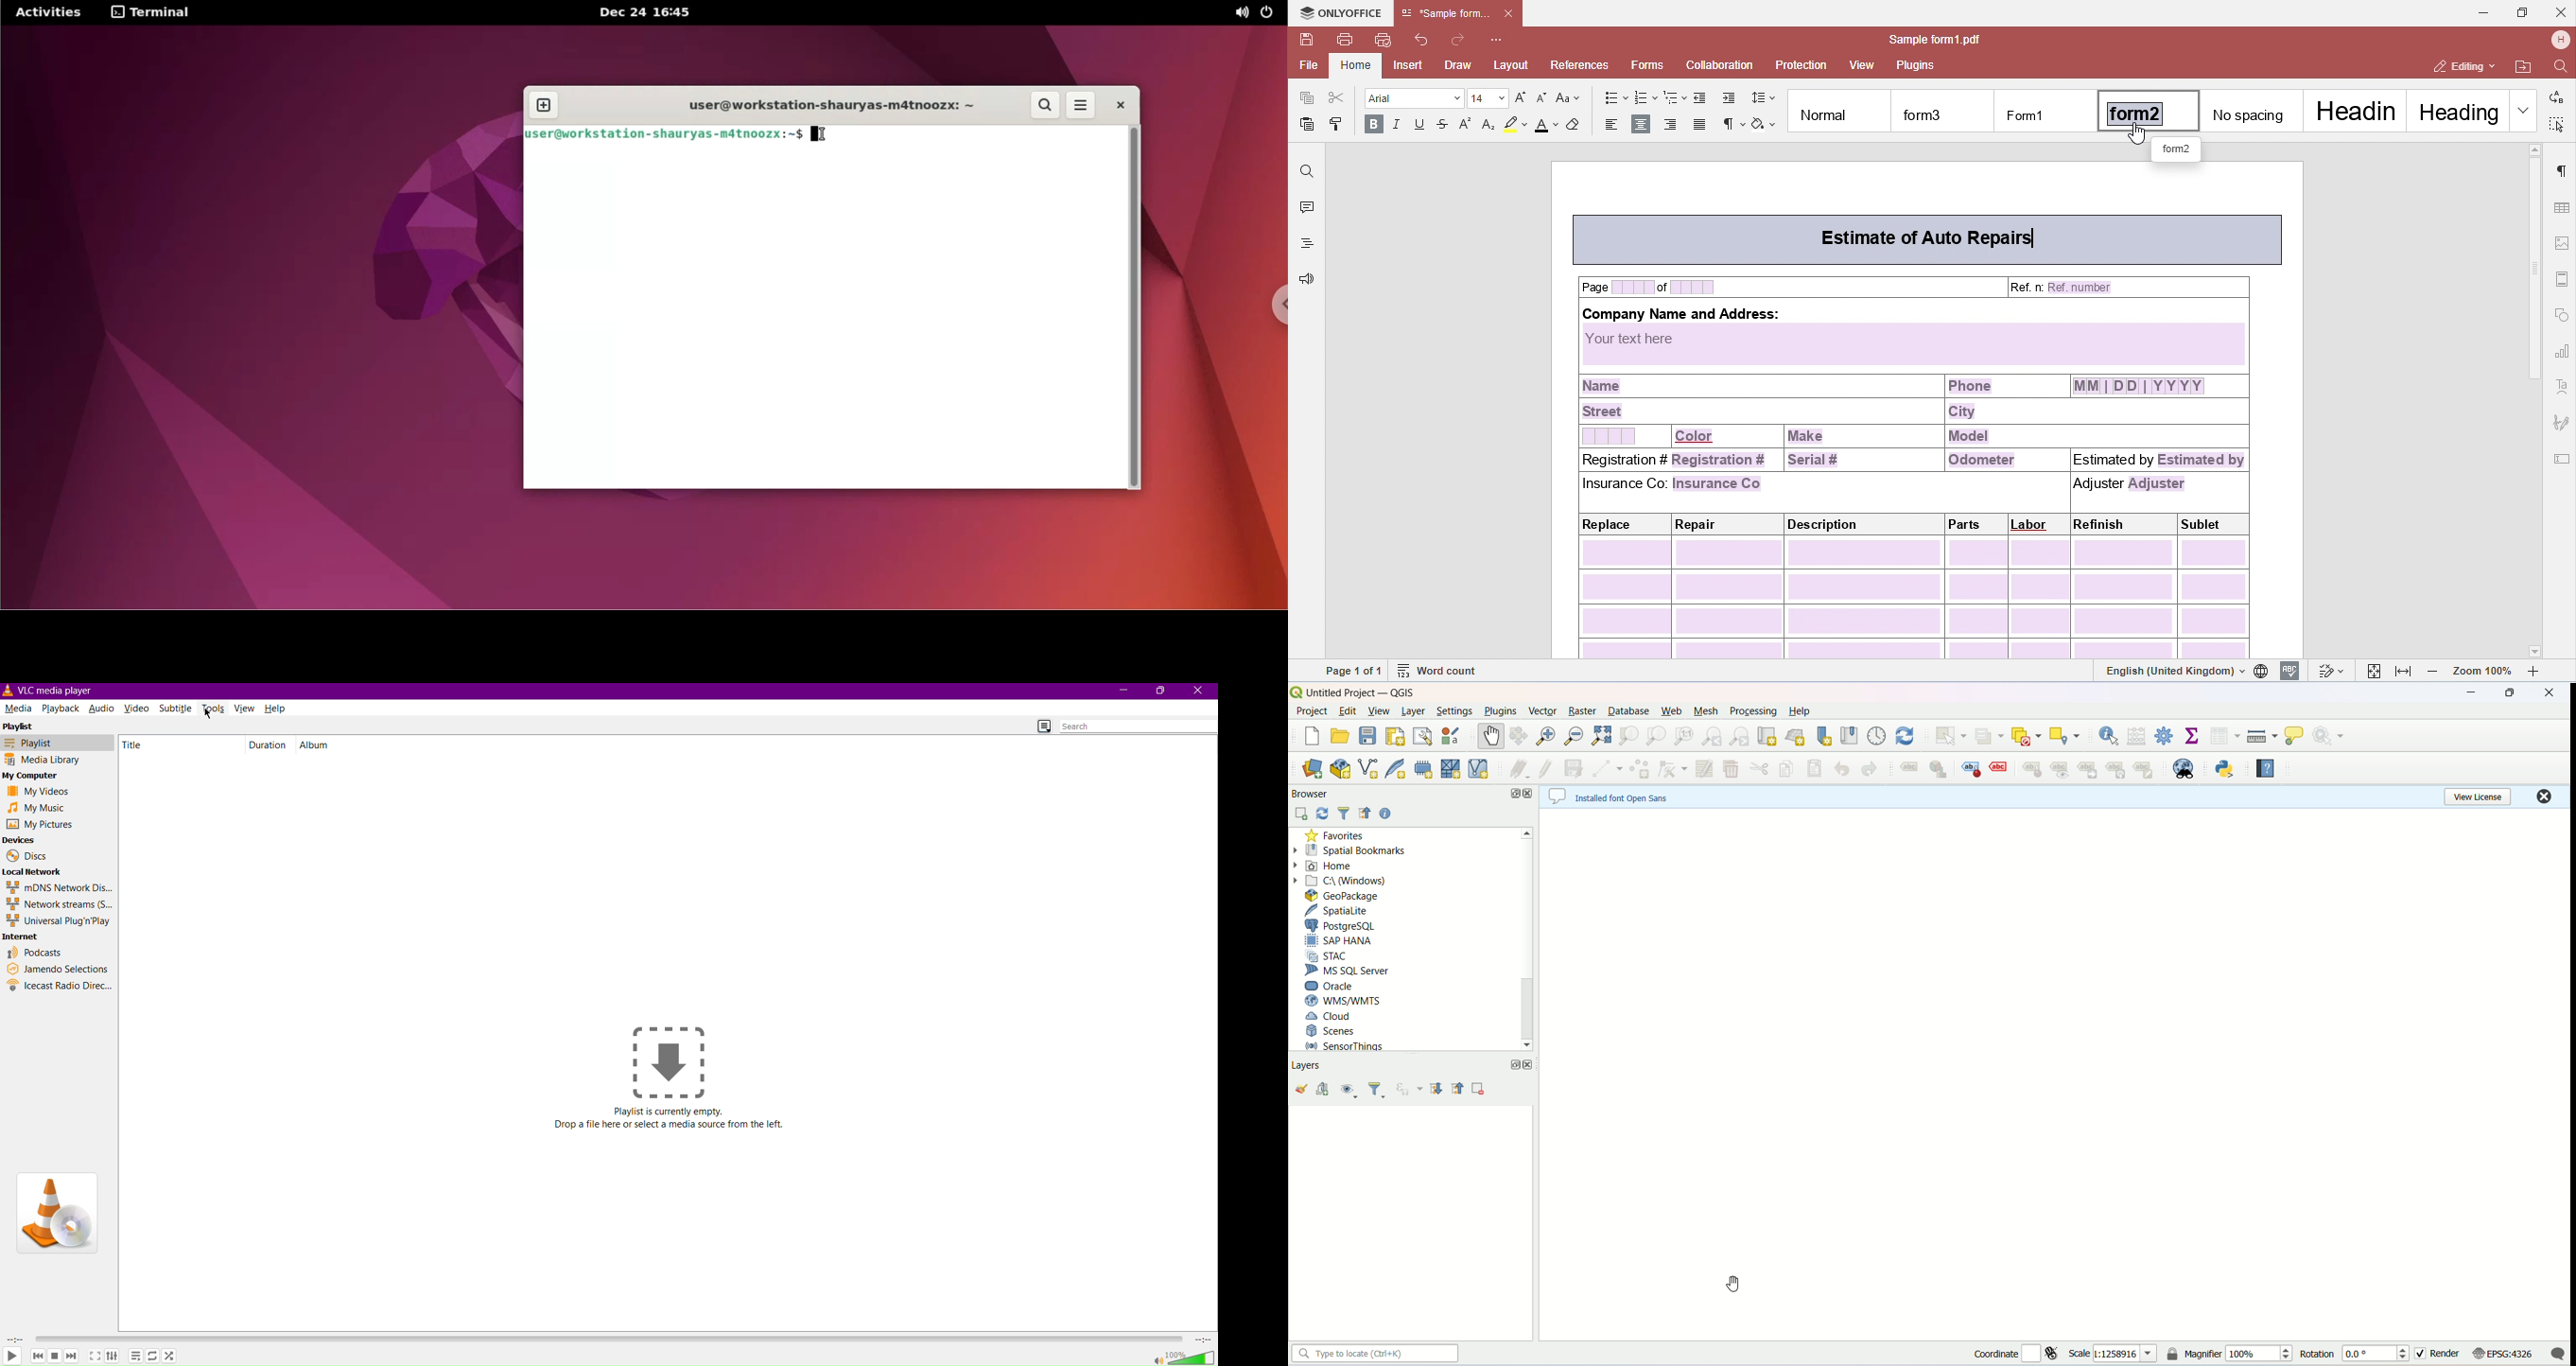 This screenshot has width=2576, height=1372. What do you see at coordinates (1423, 736) in the screenshot?
I see `layout manager` at bounding box center [1423, 736].